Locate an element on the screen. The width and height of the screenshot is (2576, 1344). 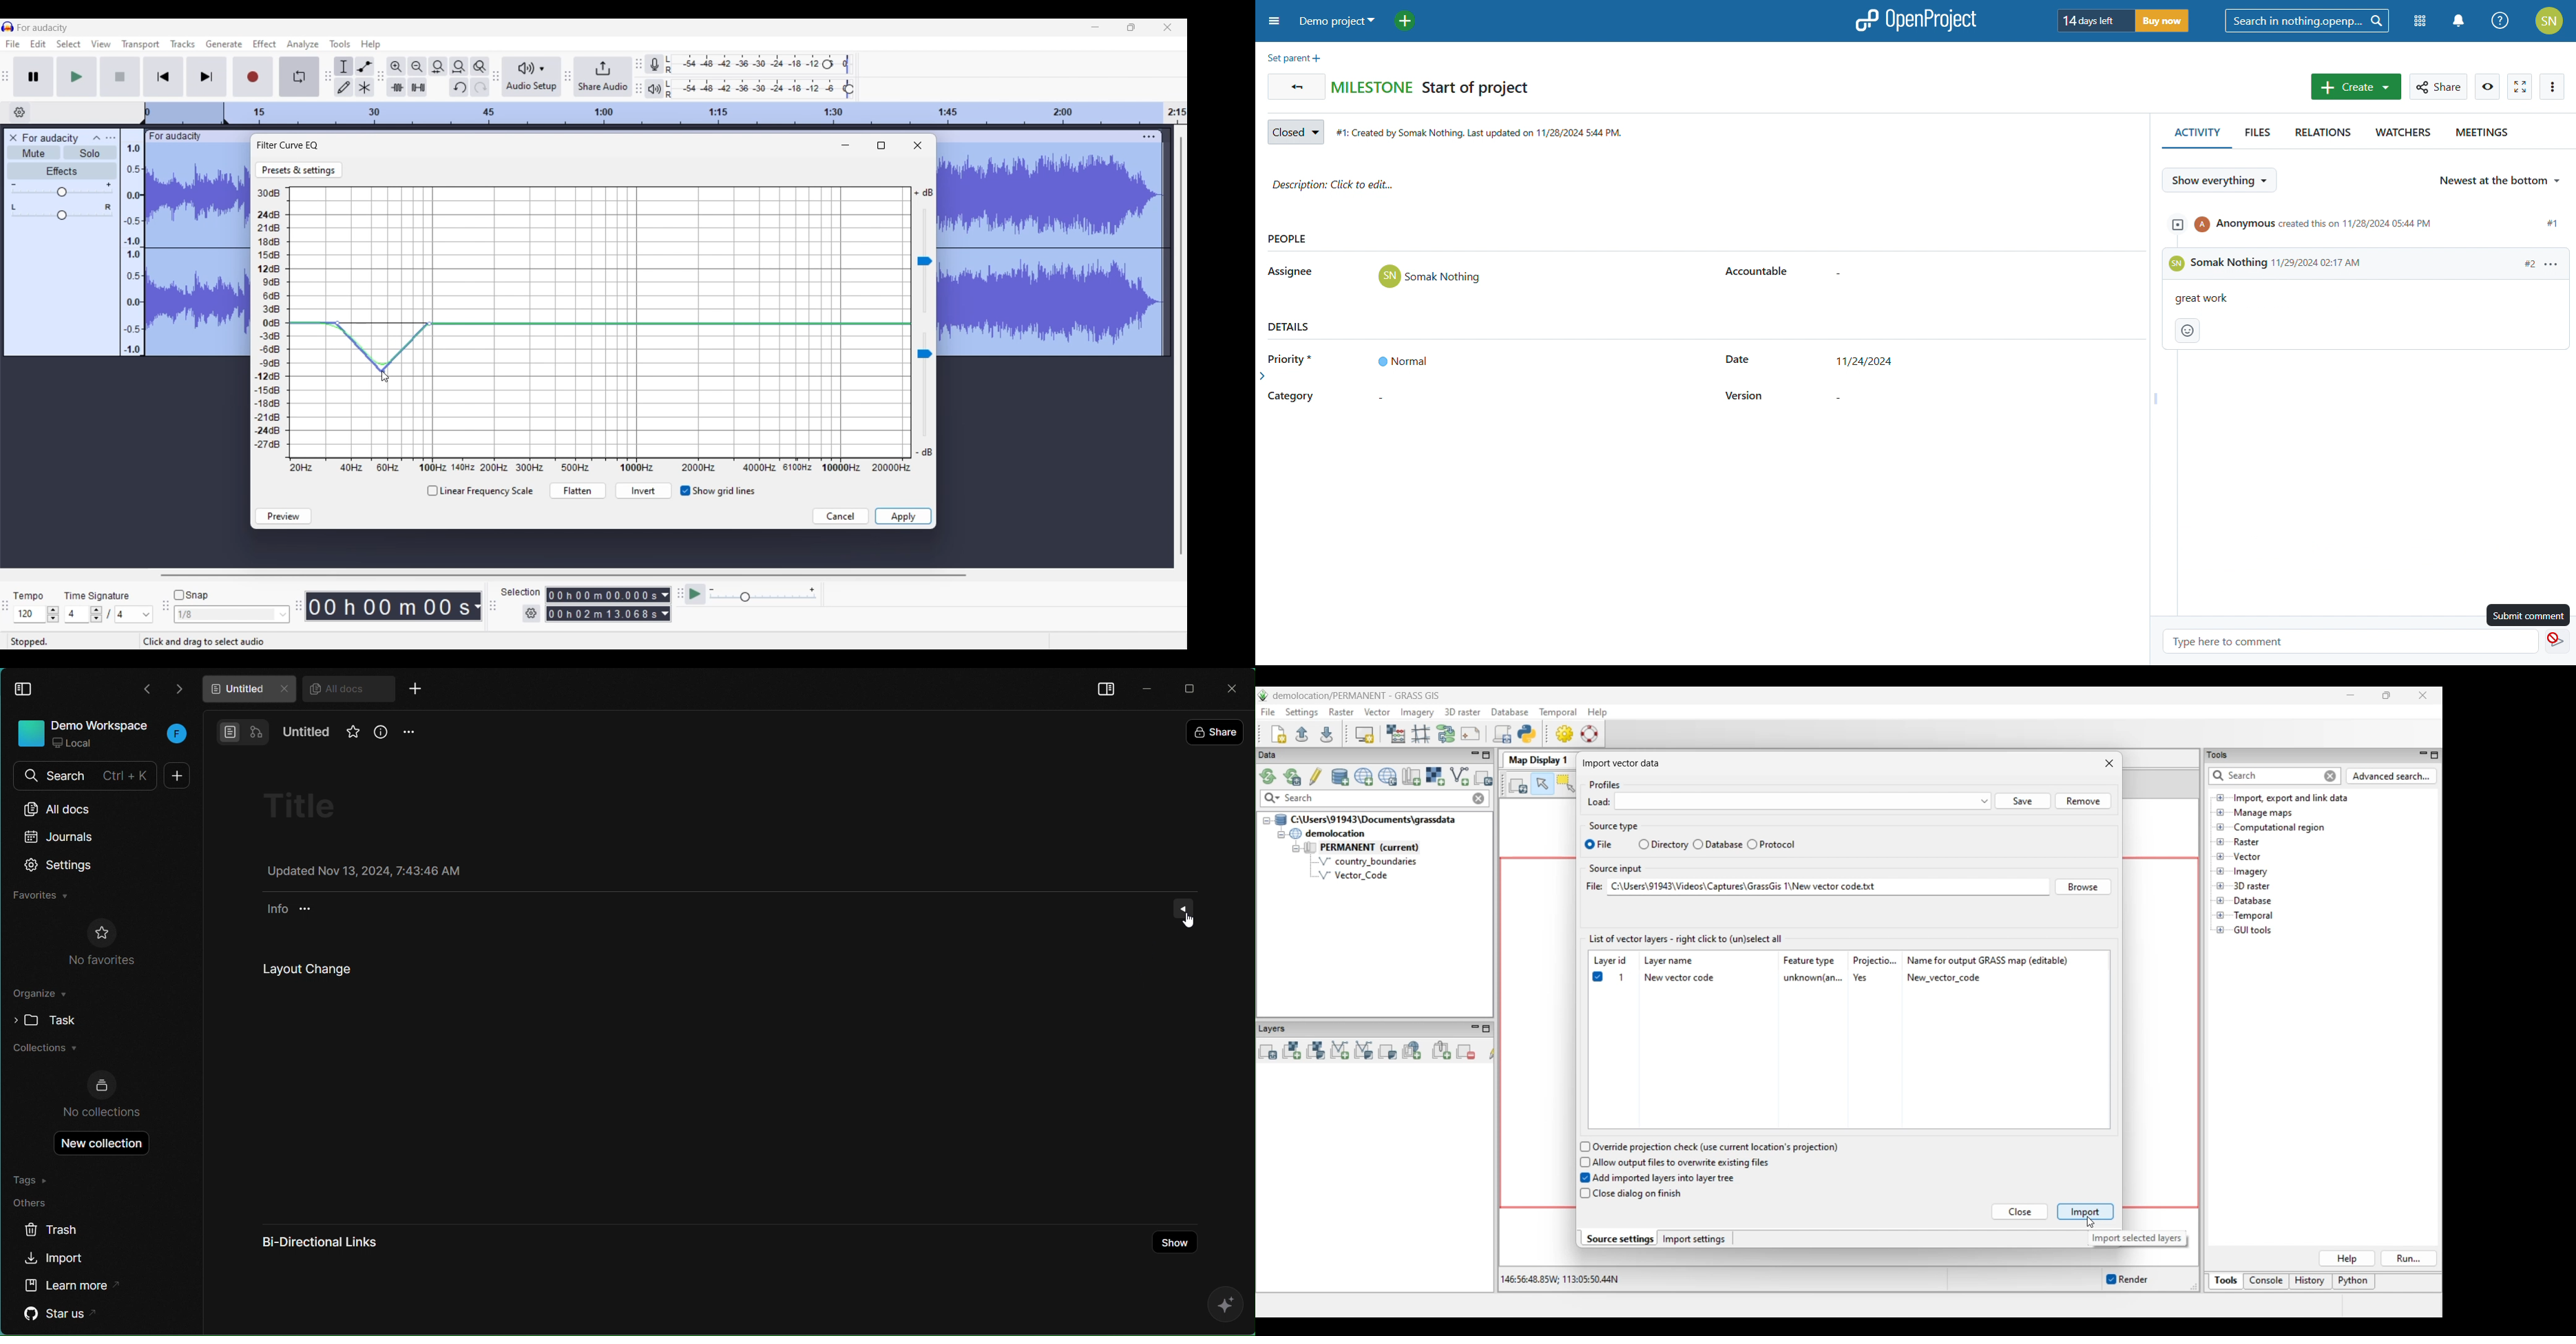
new collection  is located at coordinates (96, 1143).